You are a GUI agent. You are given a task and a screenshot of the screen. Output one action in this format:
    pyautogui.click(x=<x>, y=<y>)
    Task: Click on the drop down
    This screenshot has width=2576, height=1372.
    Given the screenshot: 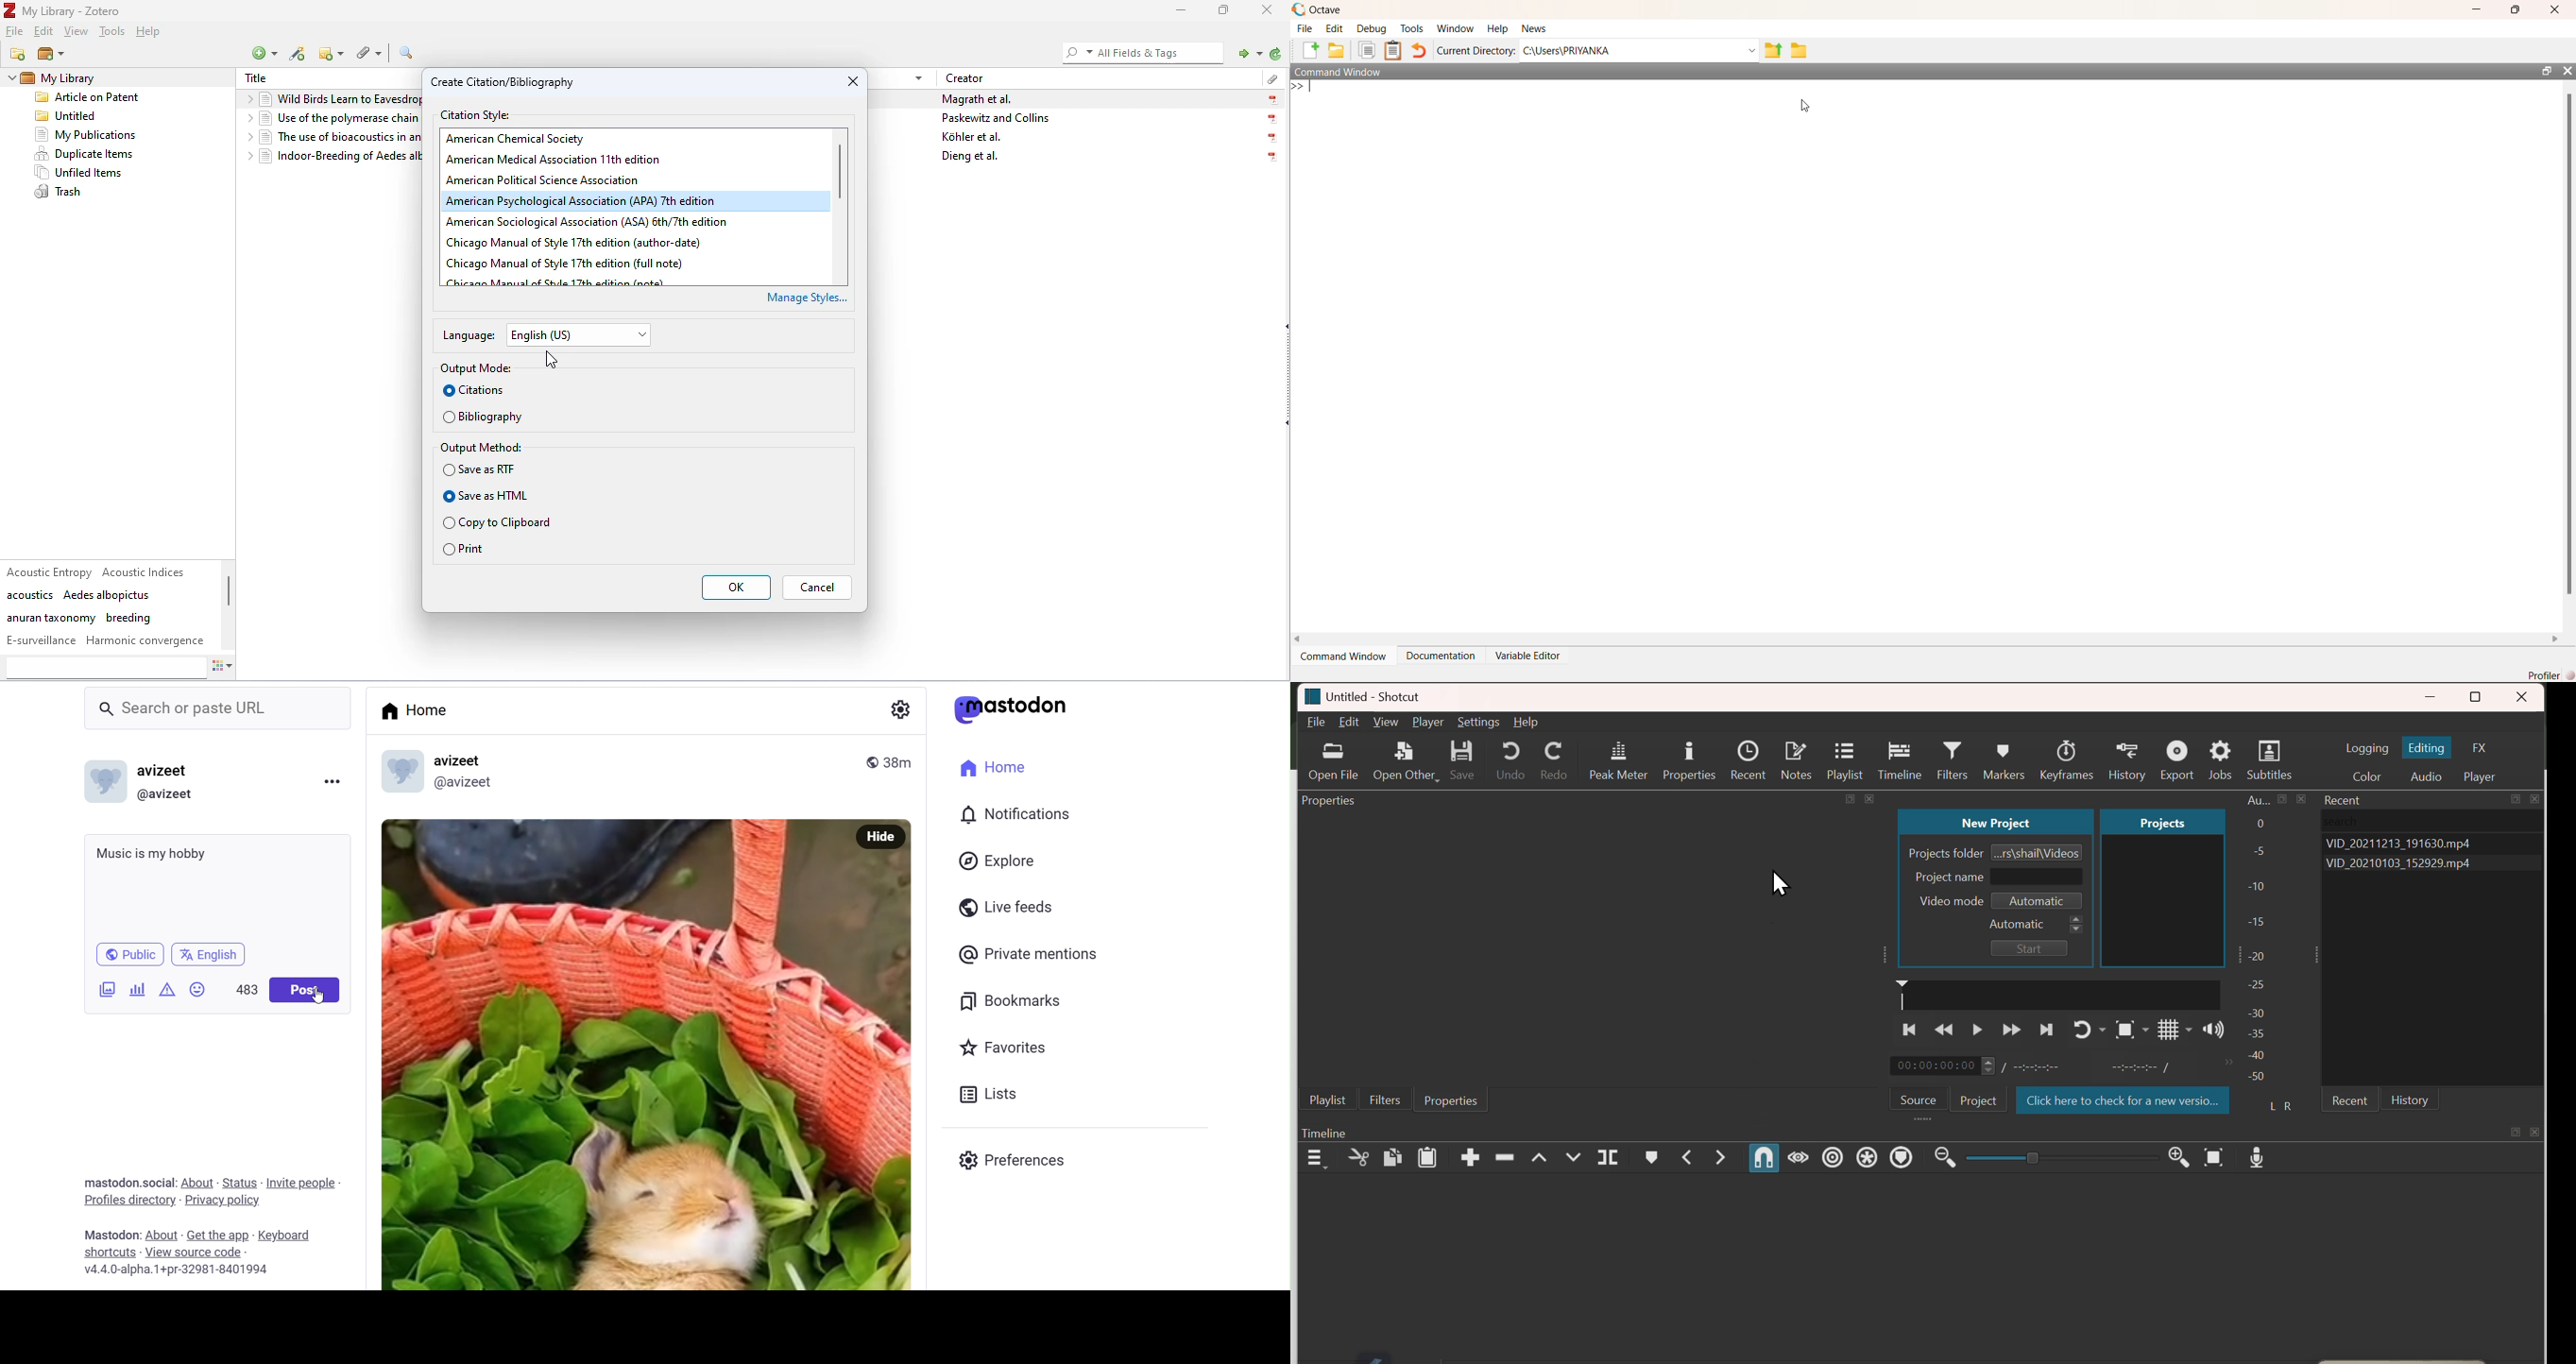 What is the action you would take?
    pyautogui.click(x=248, y=99)
    